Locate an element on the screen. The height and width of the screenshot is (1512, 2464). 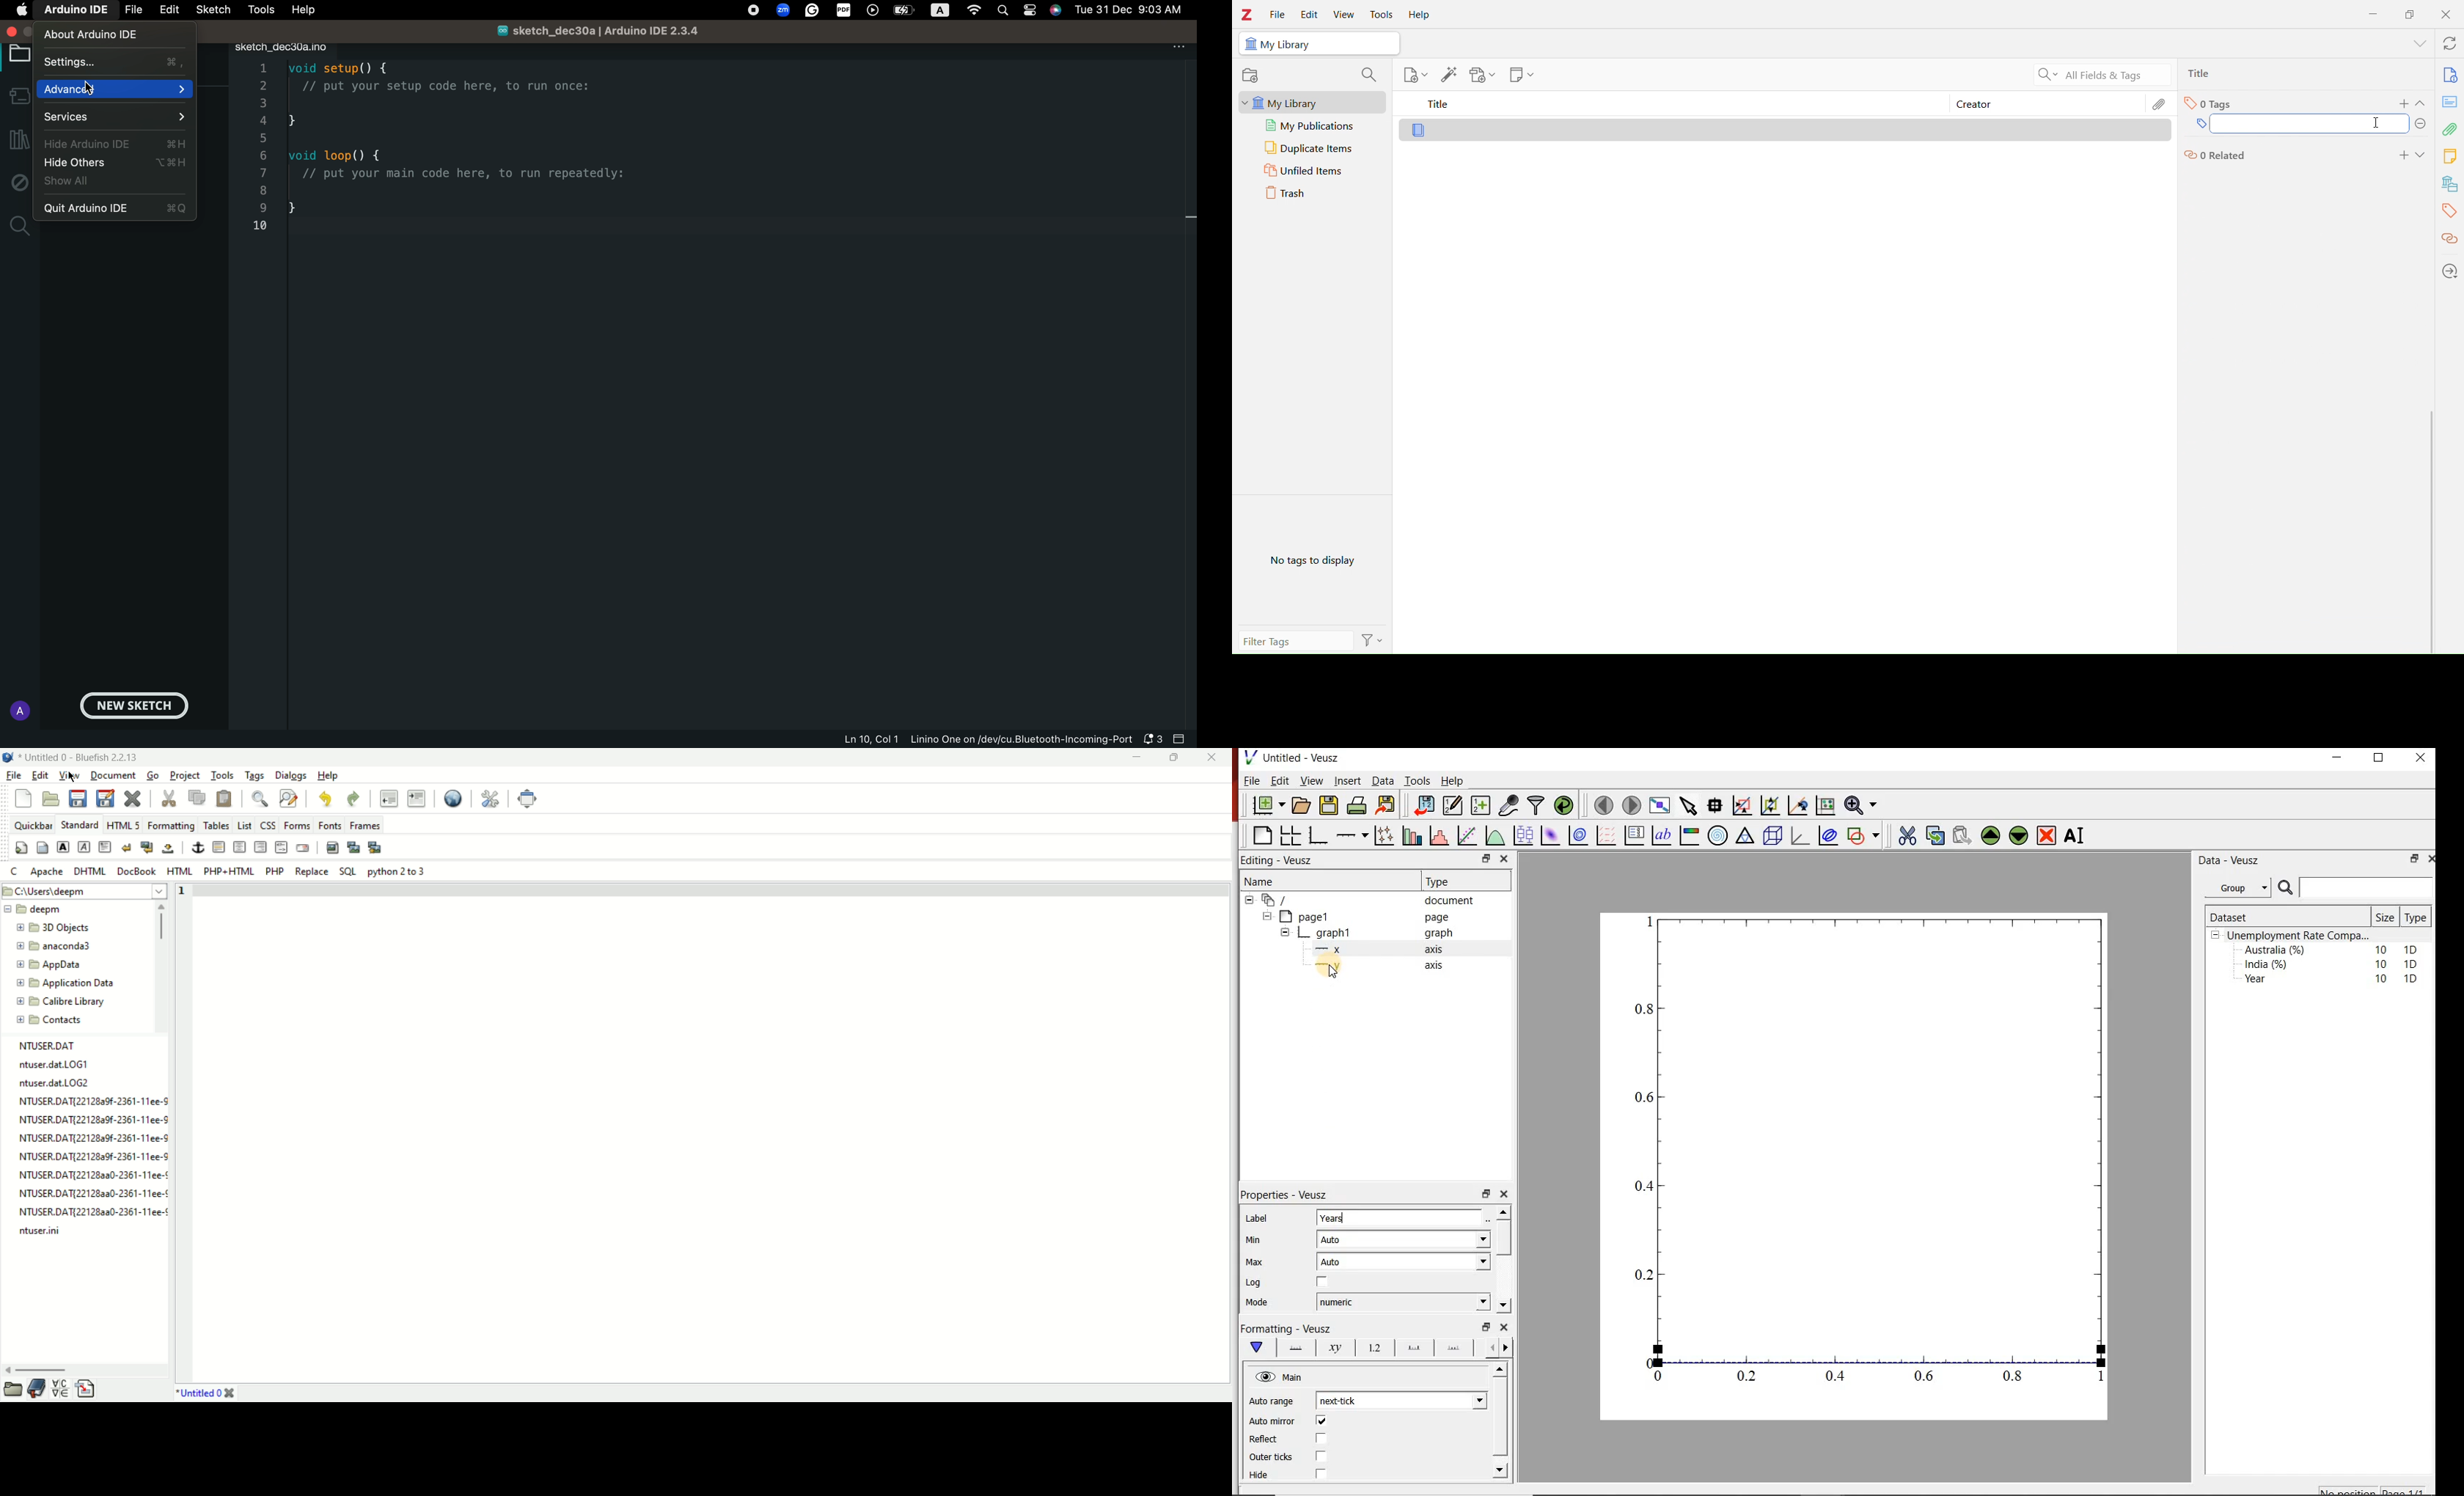
move to next page is located at coordinates (1633, 805).